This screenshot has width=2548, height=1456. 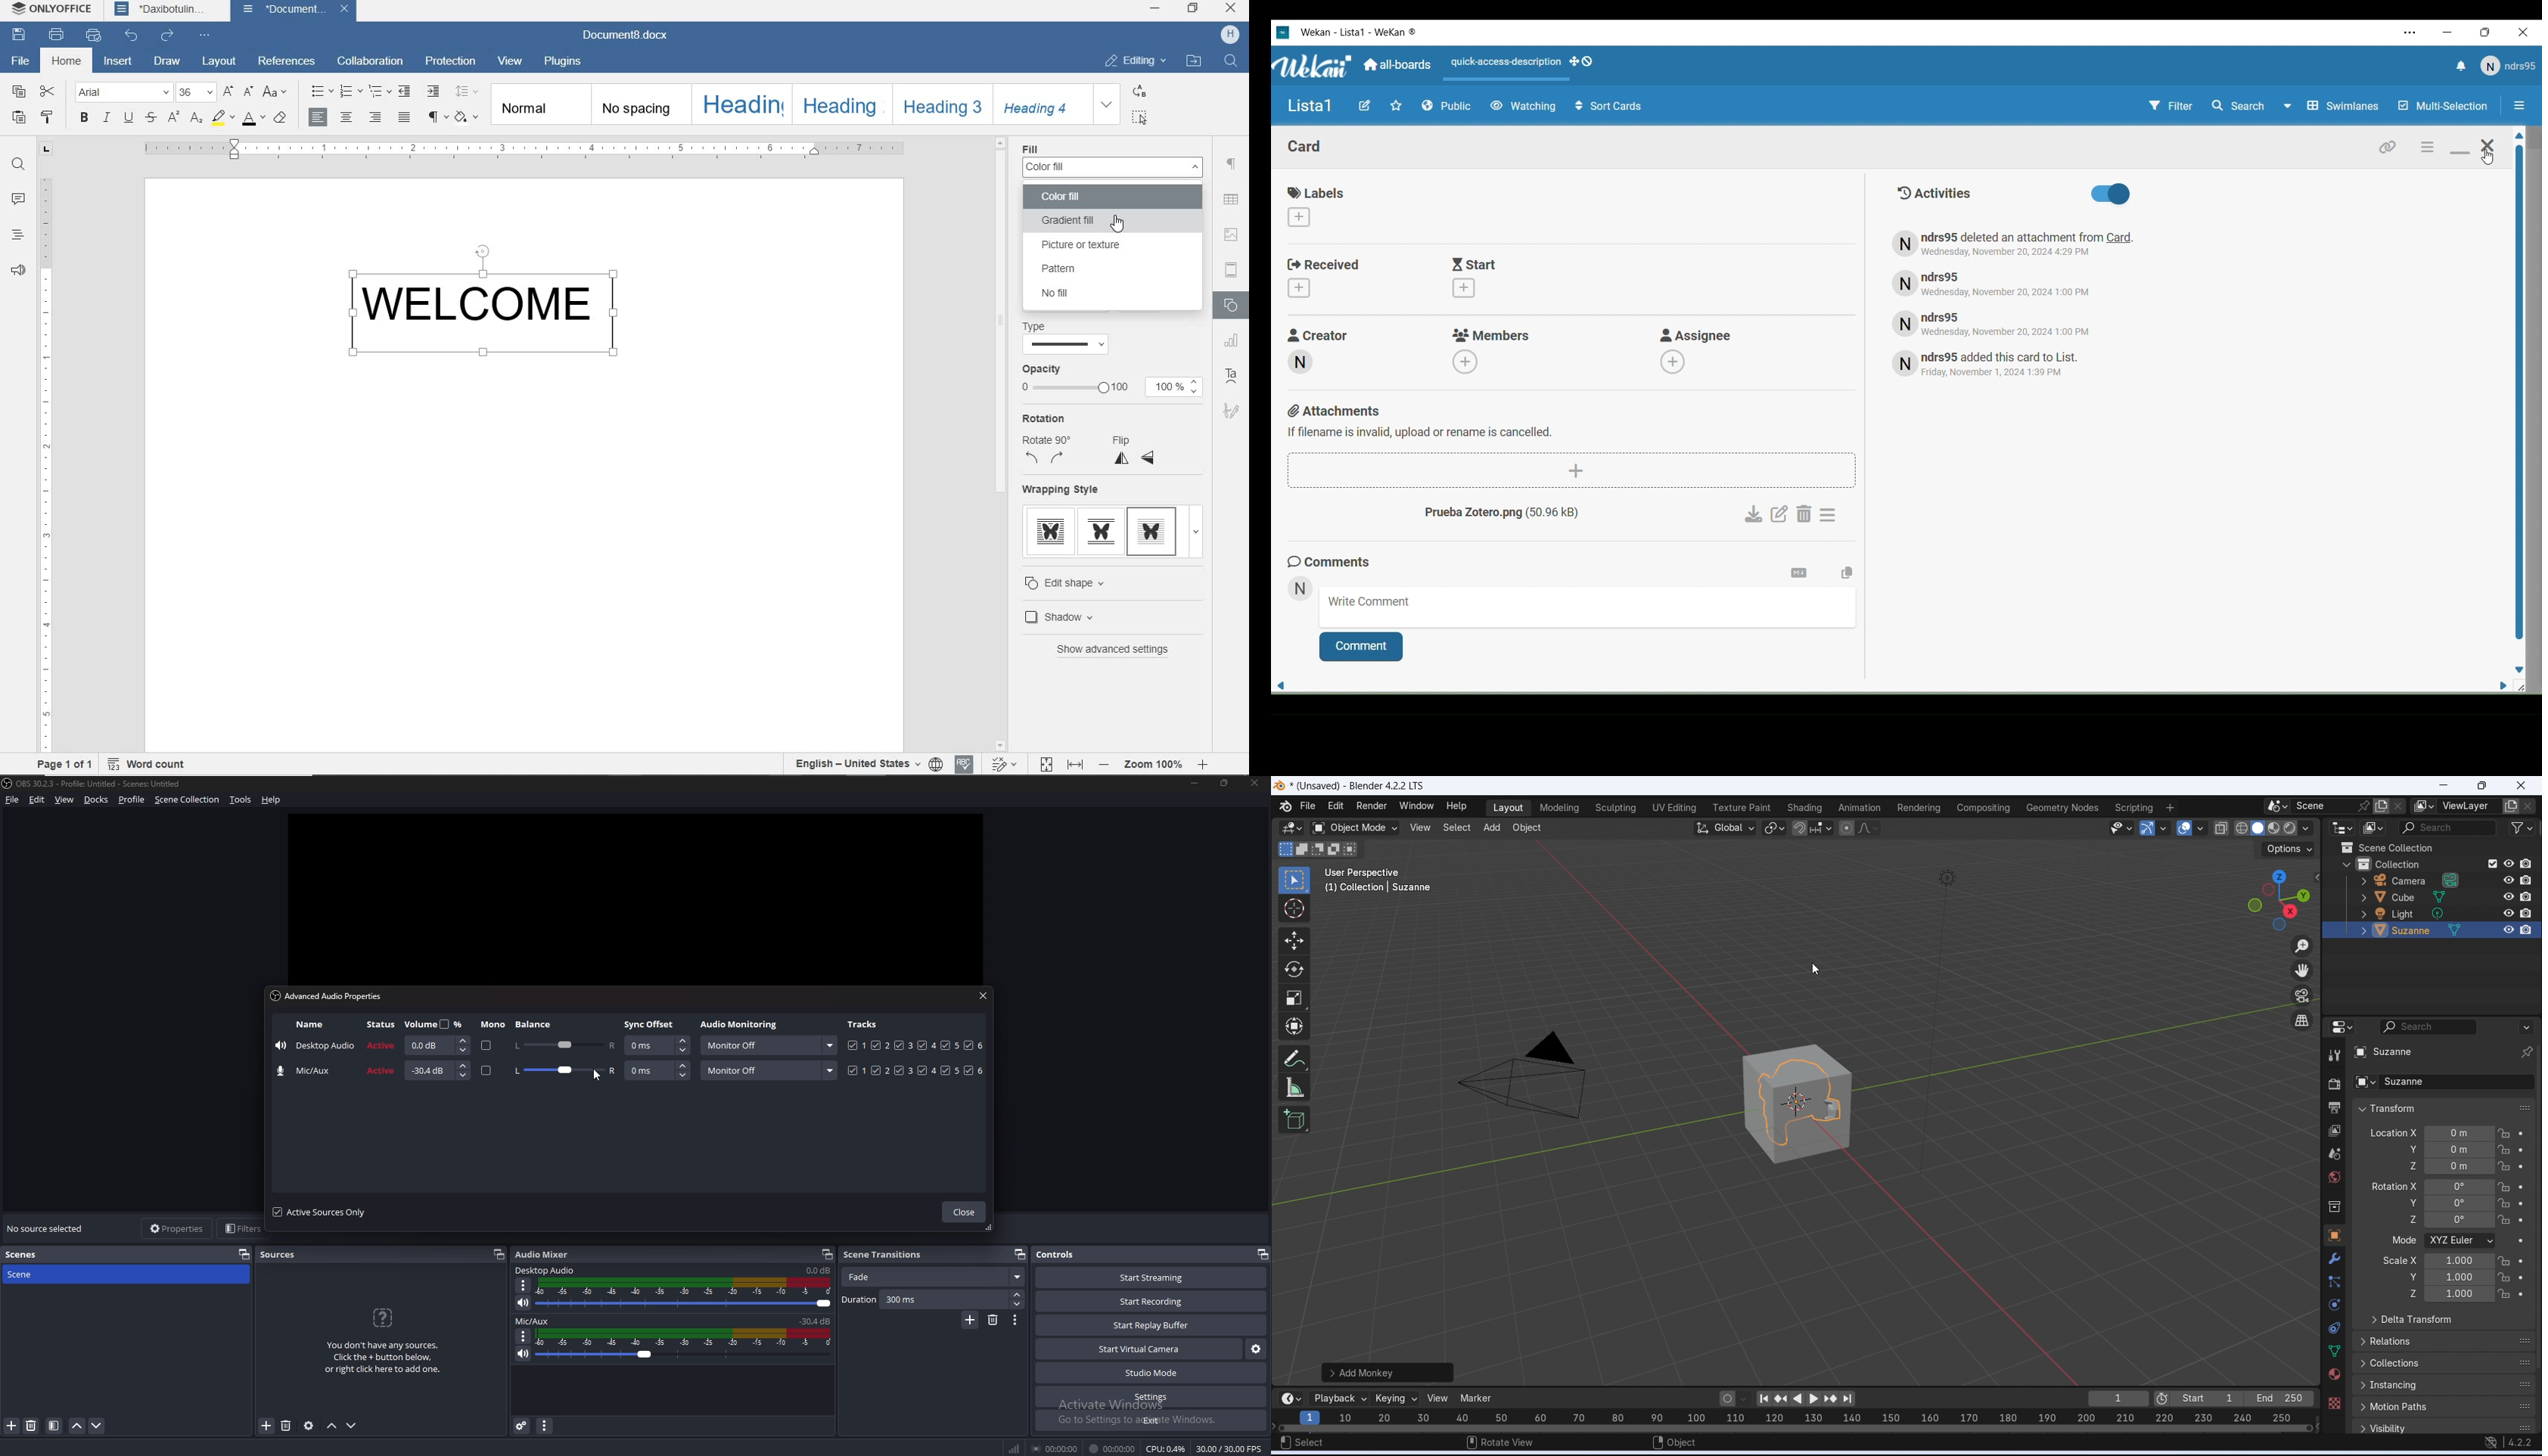 What do you see at coordinates (1794, 572) in the screenshot?
I see `Settings` at bounding box center [1794, 572].